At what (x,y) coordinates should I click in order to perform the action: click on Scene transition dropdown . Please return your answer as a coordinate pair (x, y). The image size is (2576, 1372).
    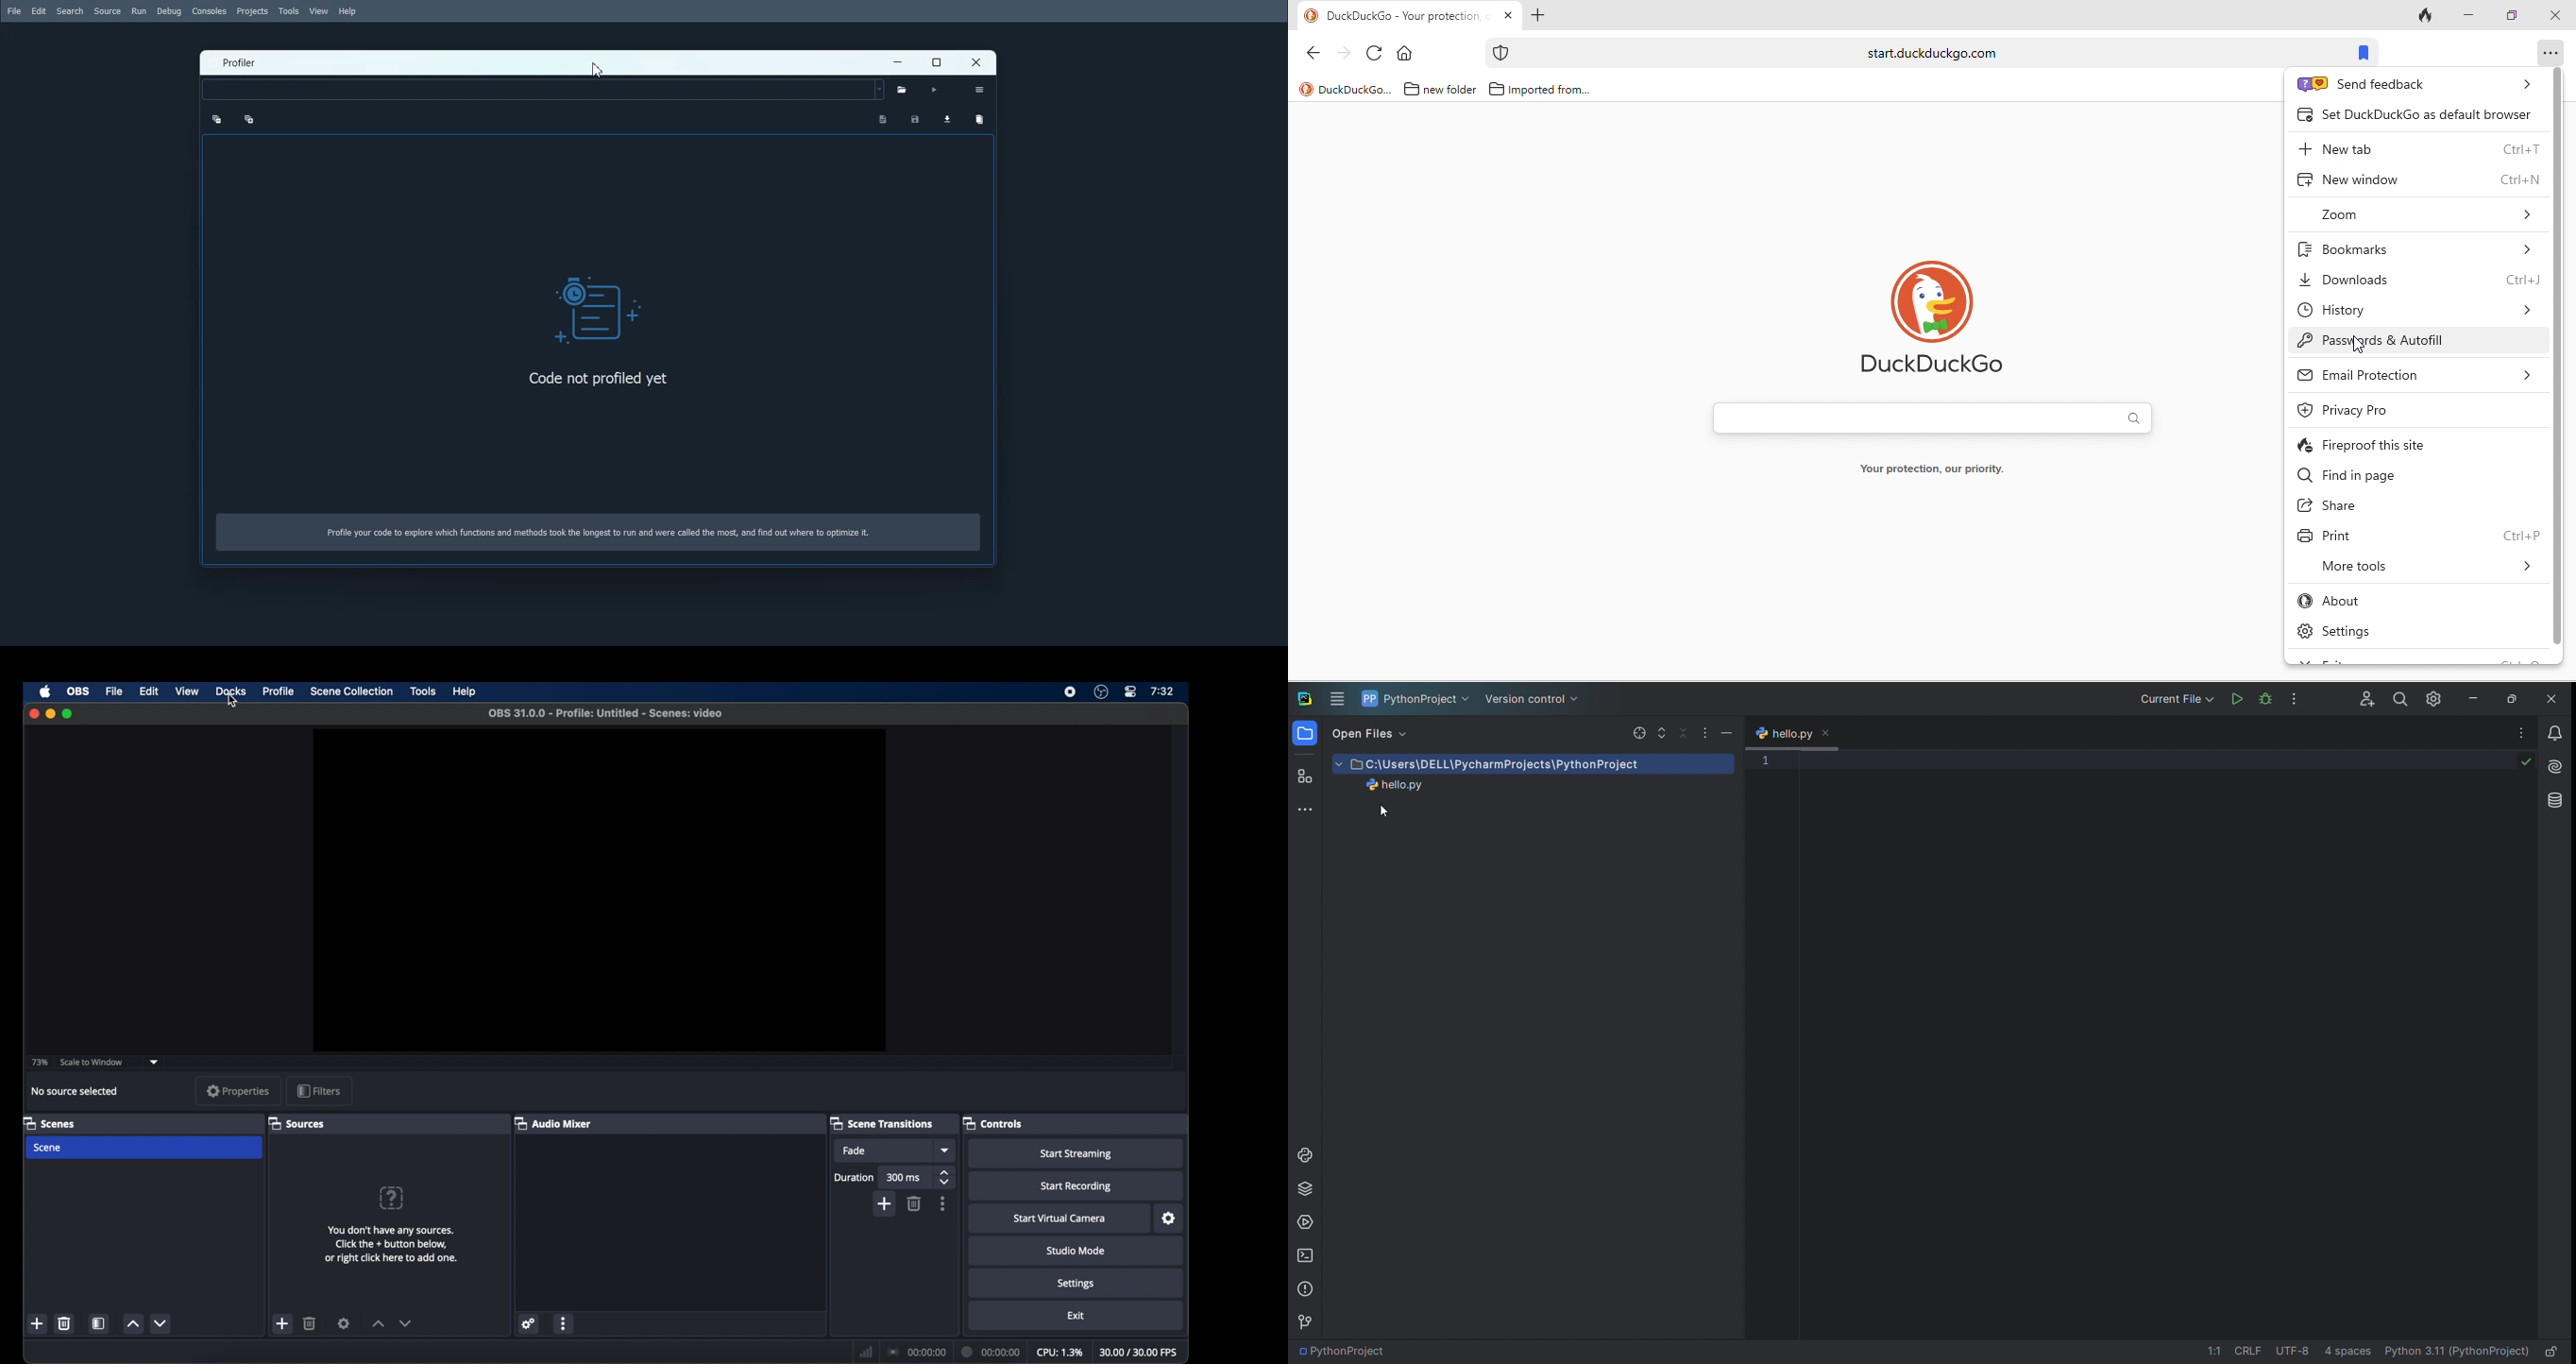
    Looking at the image, I should click on (946, 1150).